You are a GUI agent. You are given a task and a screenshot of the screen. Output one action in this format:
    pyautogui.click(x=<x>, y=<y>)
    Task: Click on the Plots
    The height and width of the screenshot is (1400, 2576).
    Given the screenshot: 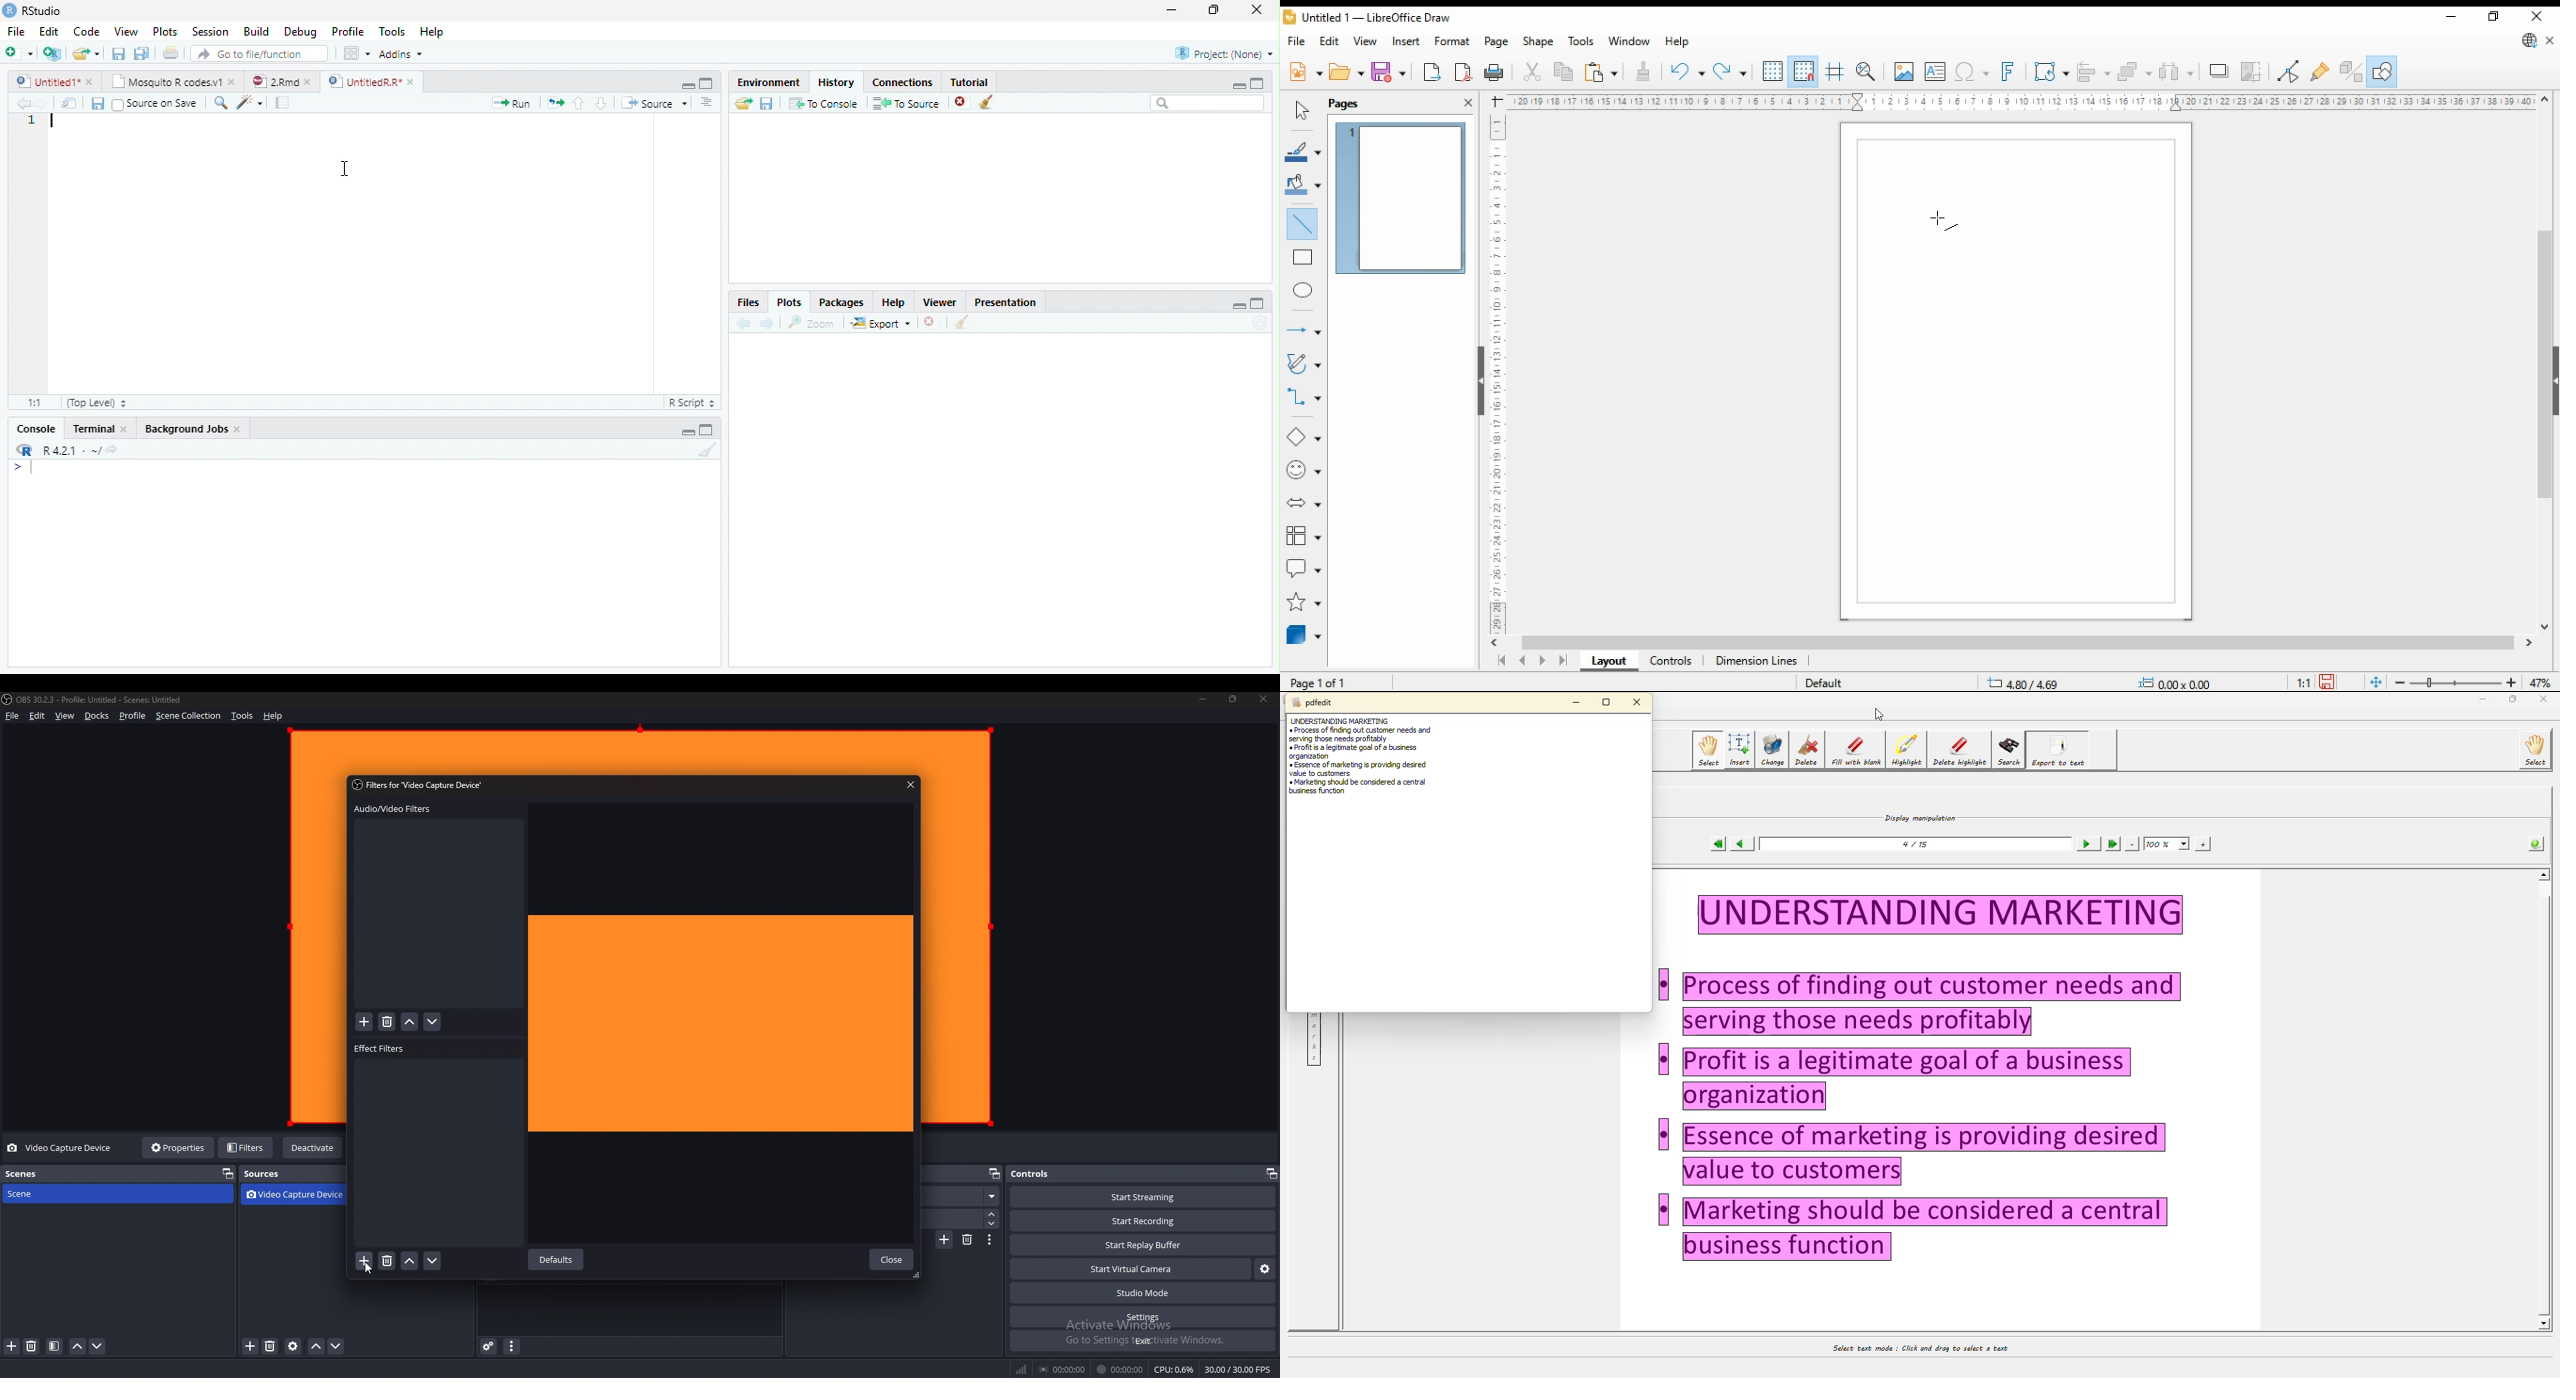 What is the action you would take?
    pyautogui.click(x=788, y=302)
    